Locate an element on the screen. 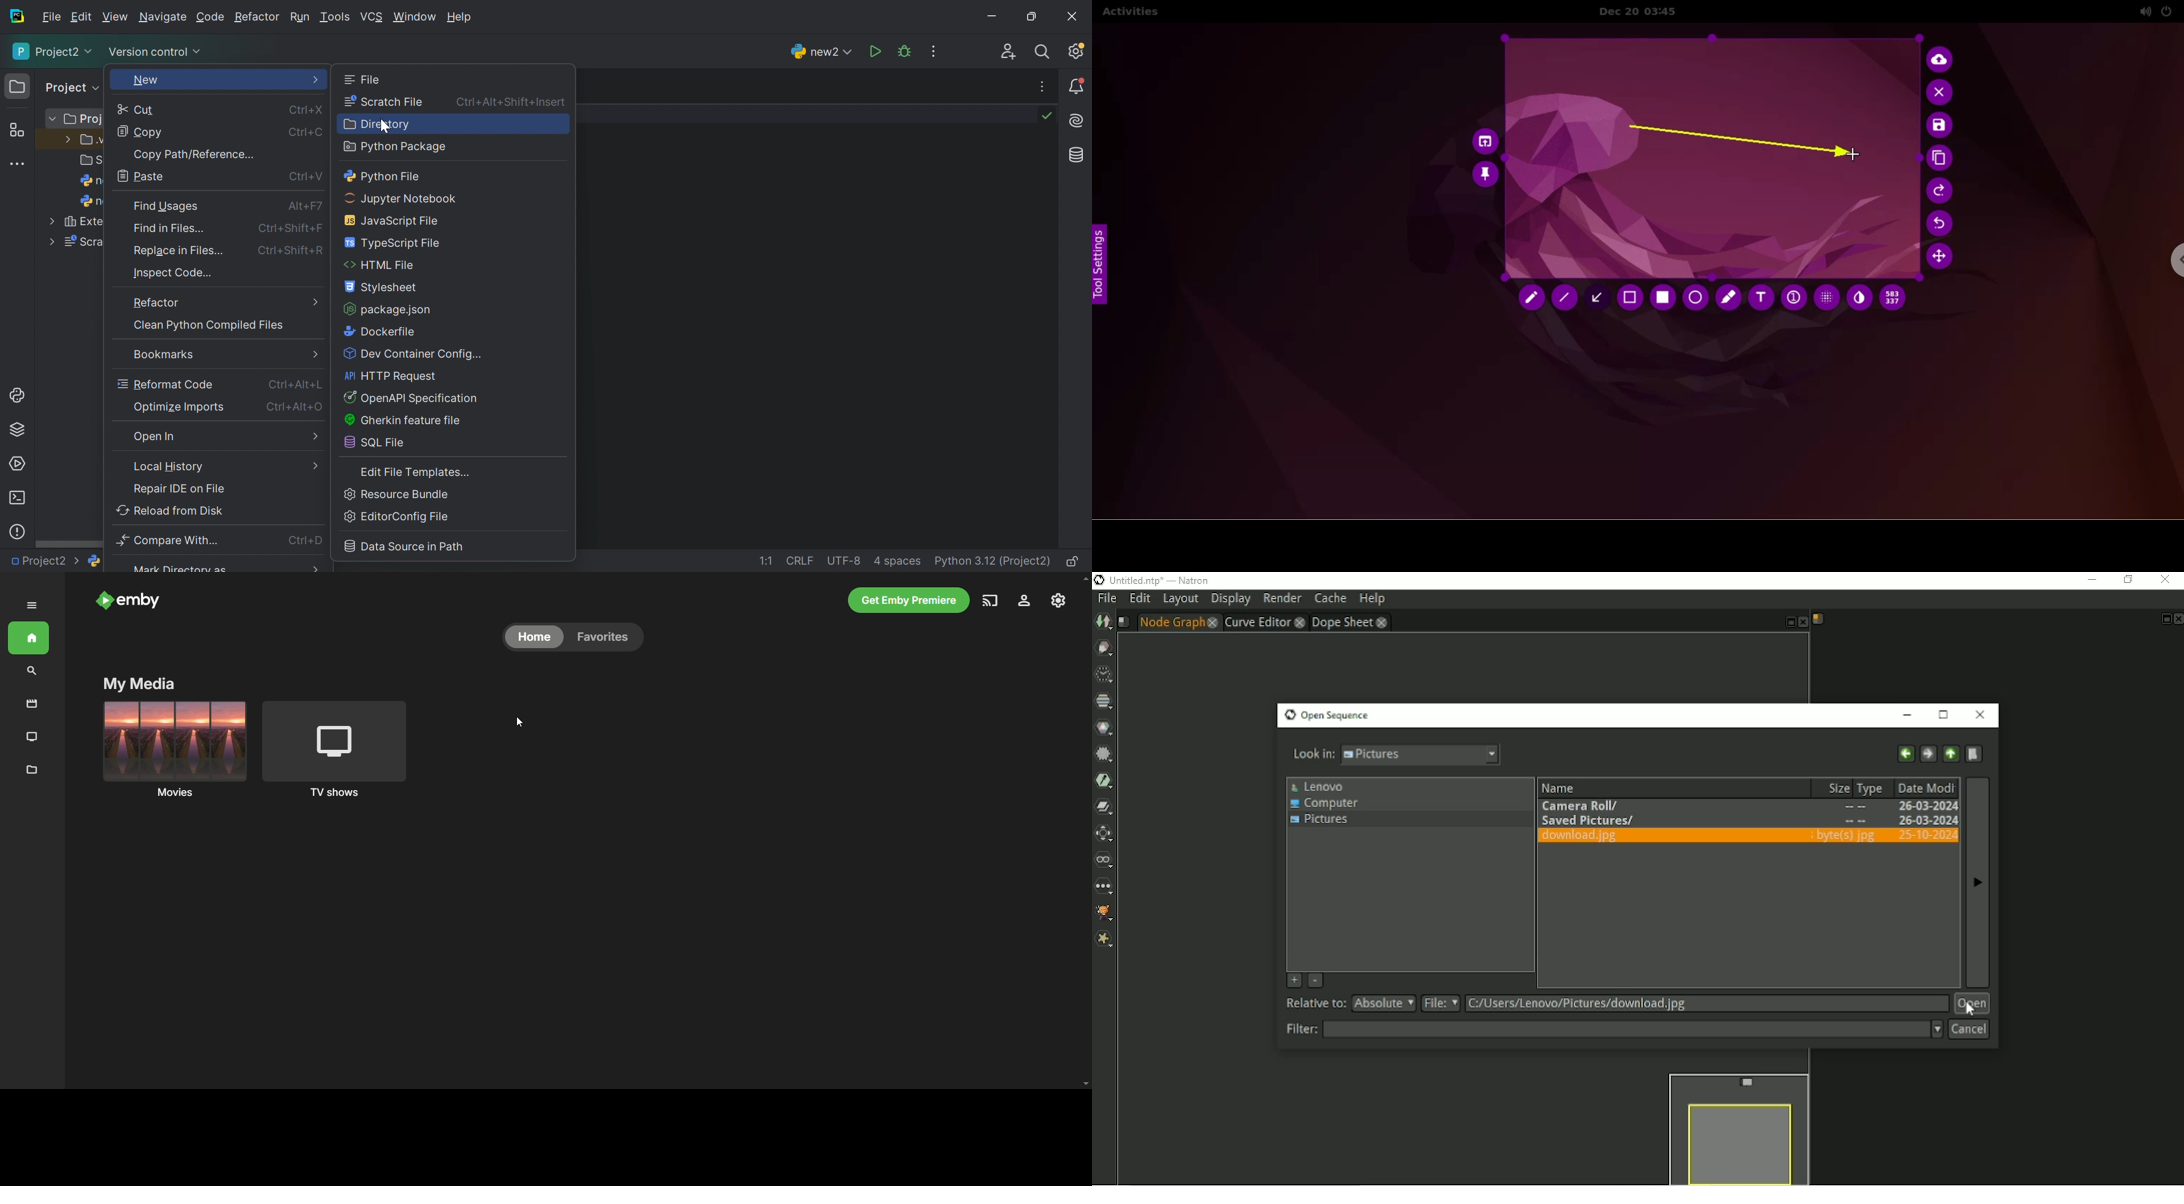  More tool windows is located at coordinates (17, 164).